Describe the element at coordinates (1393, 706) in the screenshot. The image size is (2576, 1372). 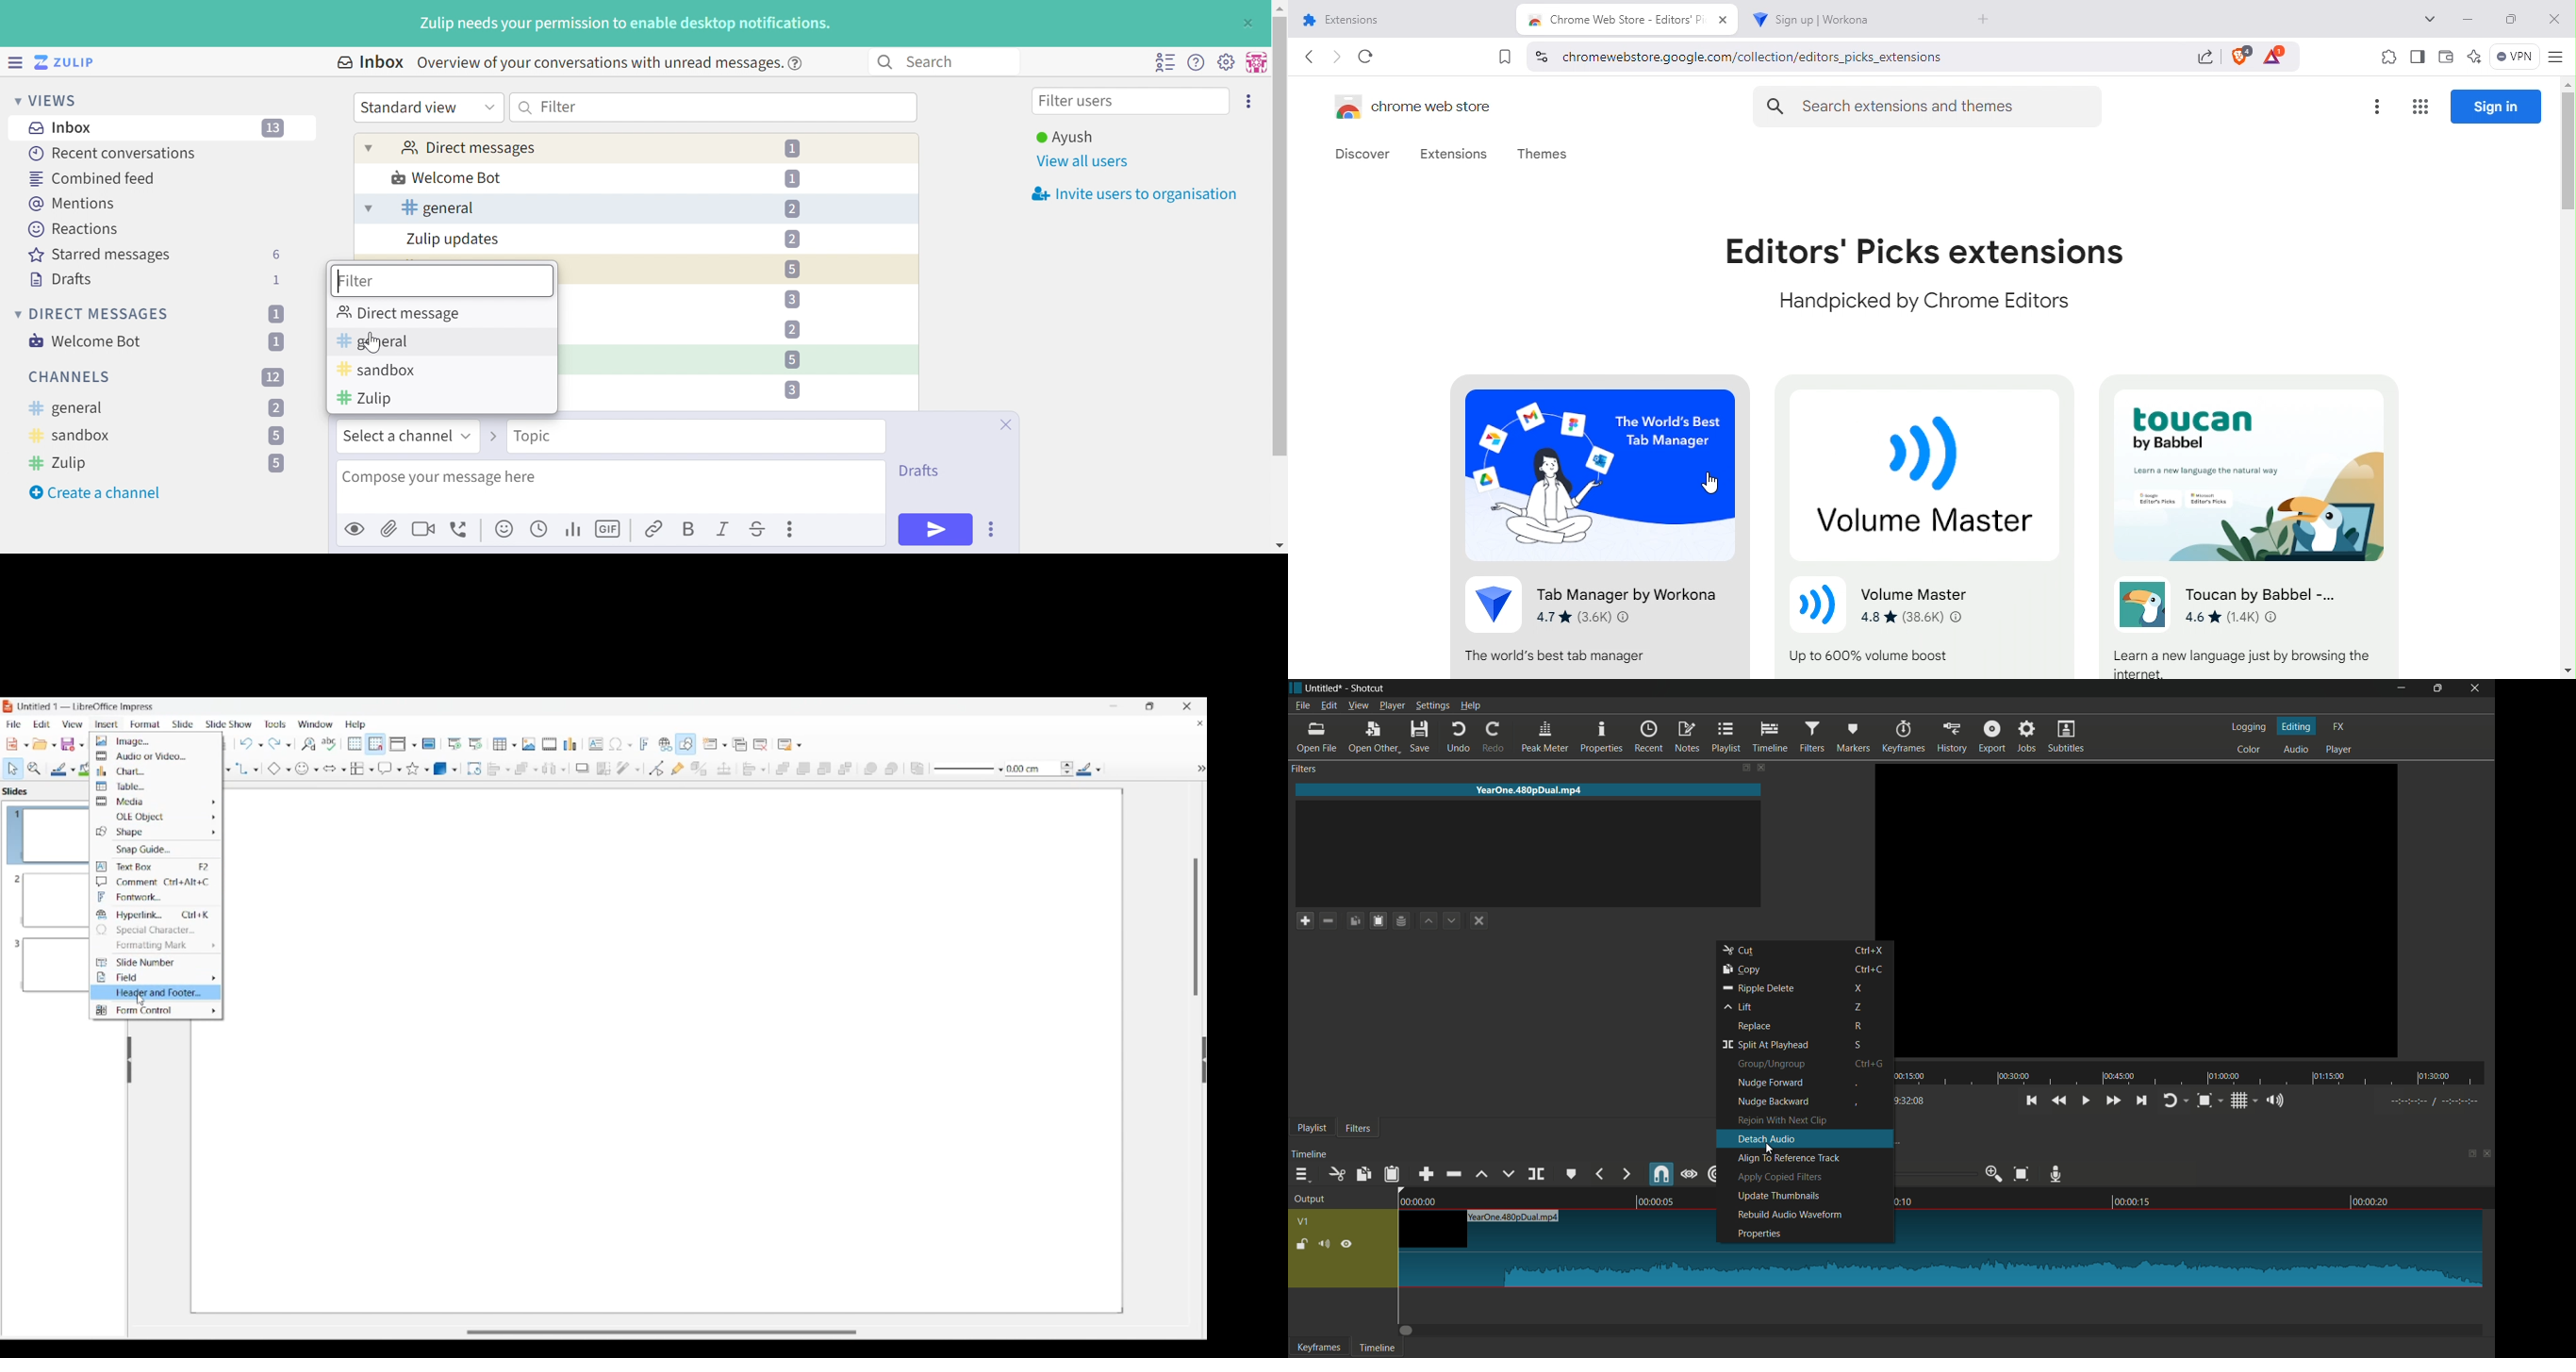
I see `player menu` at that location.